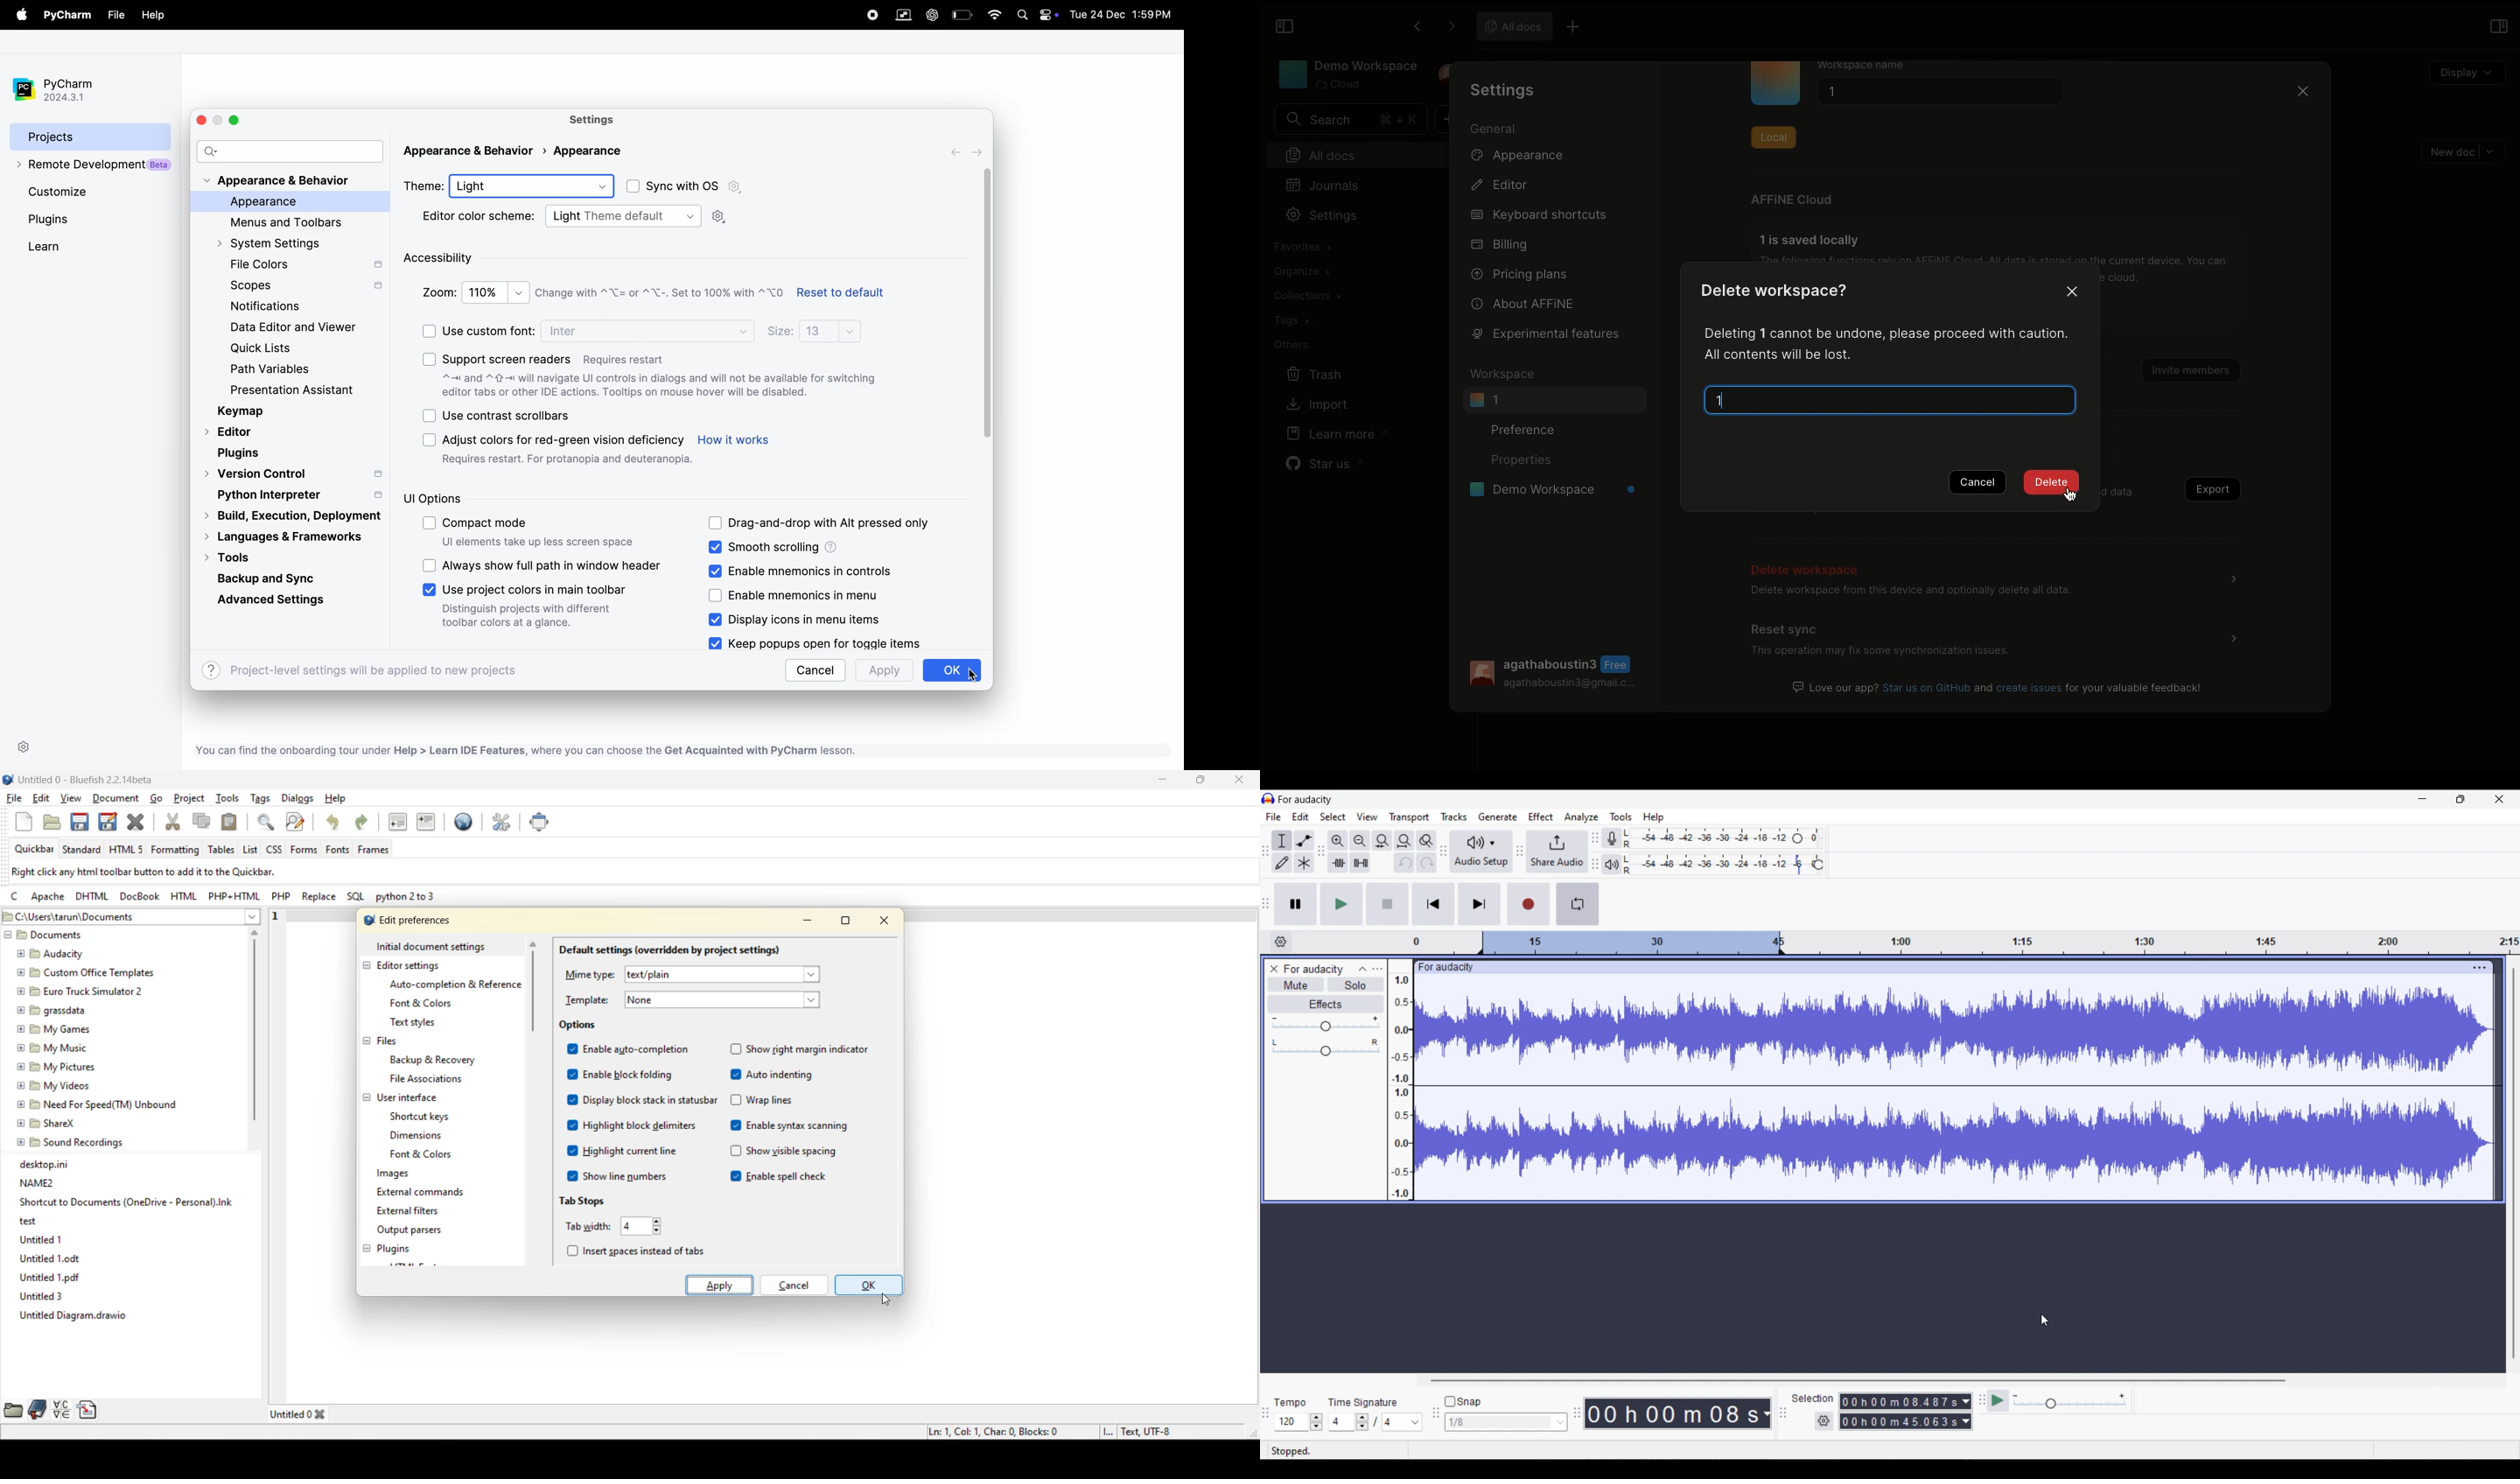 The height and width of the screenshot is (1484, 2520). What do you see at coordinates (962, 15) in the screenshot?
I see `battery` at bounding box center [962, 15].